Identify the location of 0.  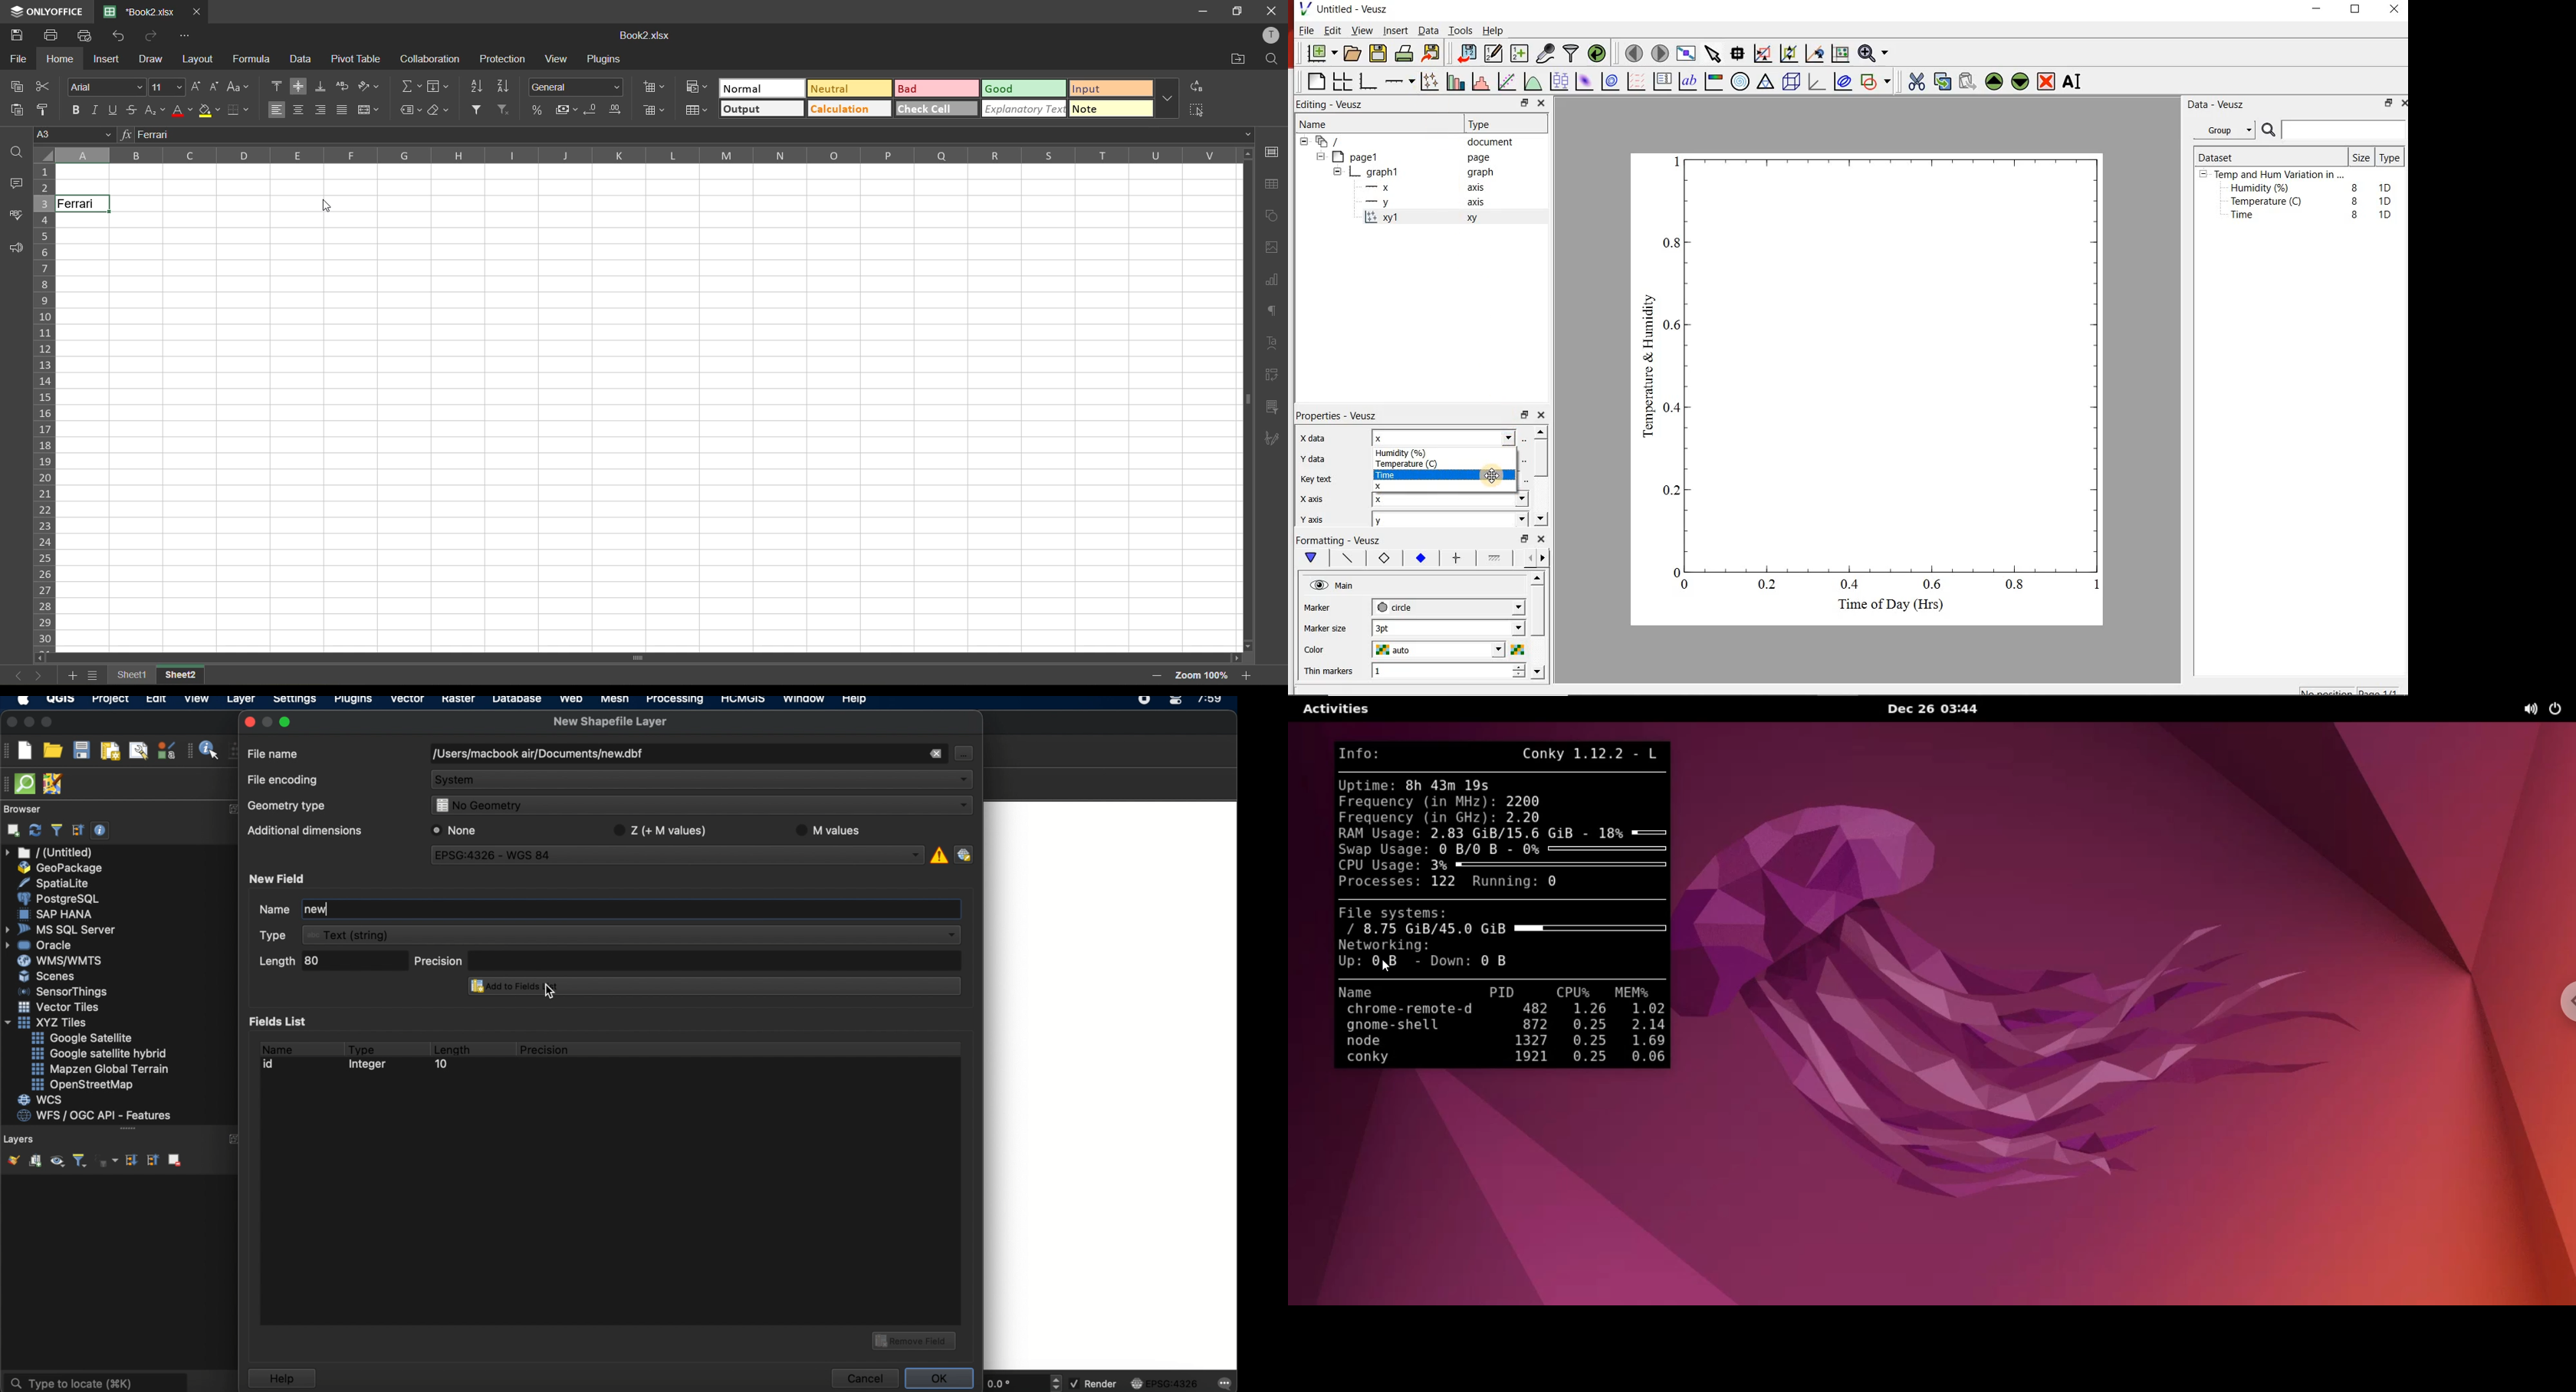
(1672, 570).